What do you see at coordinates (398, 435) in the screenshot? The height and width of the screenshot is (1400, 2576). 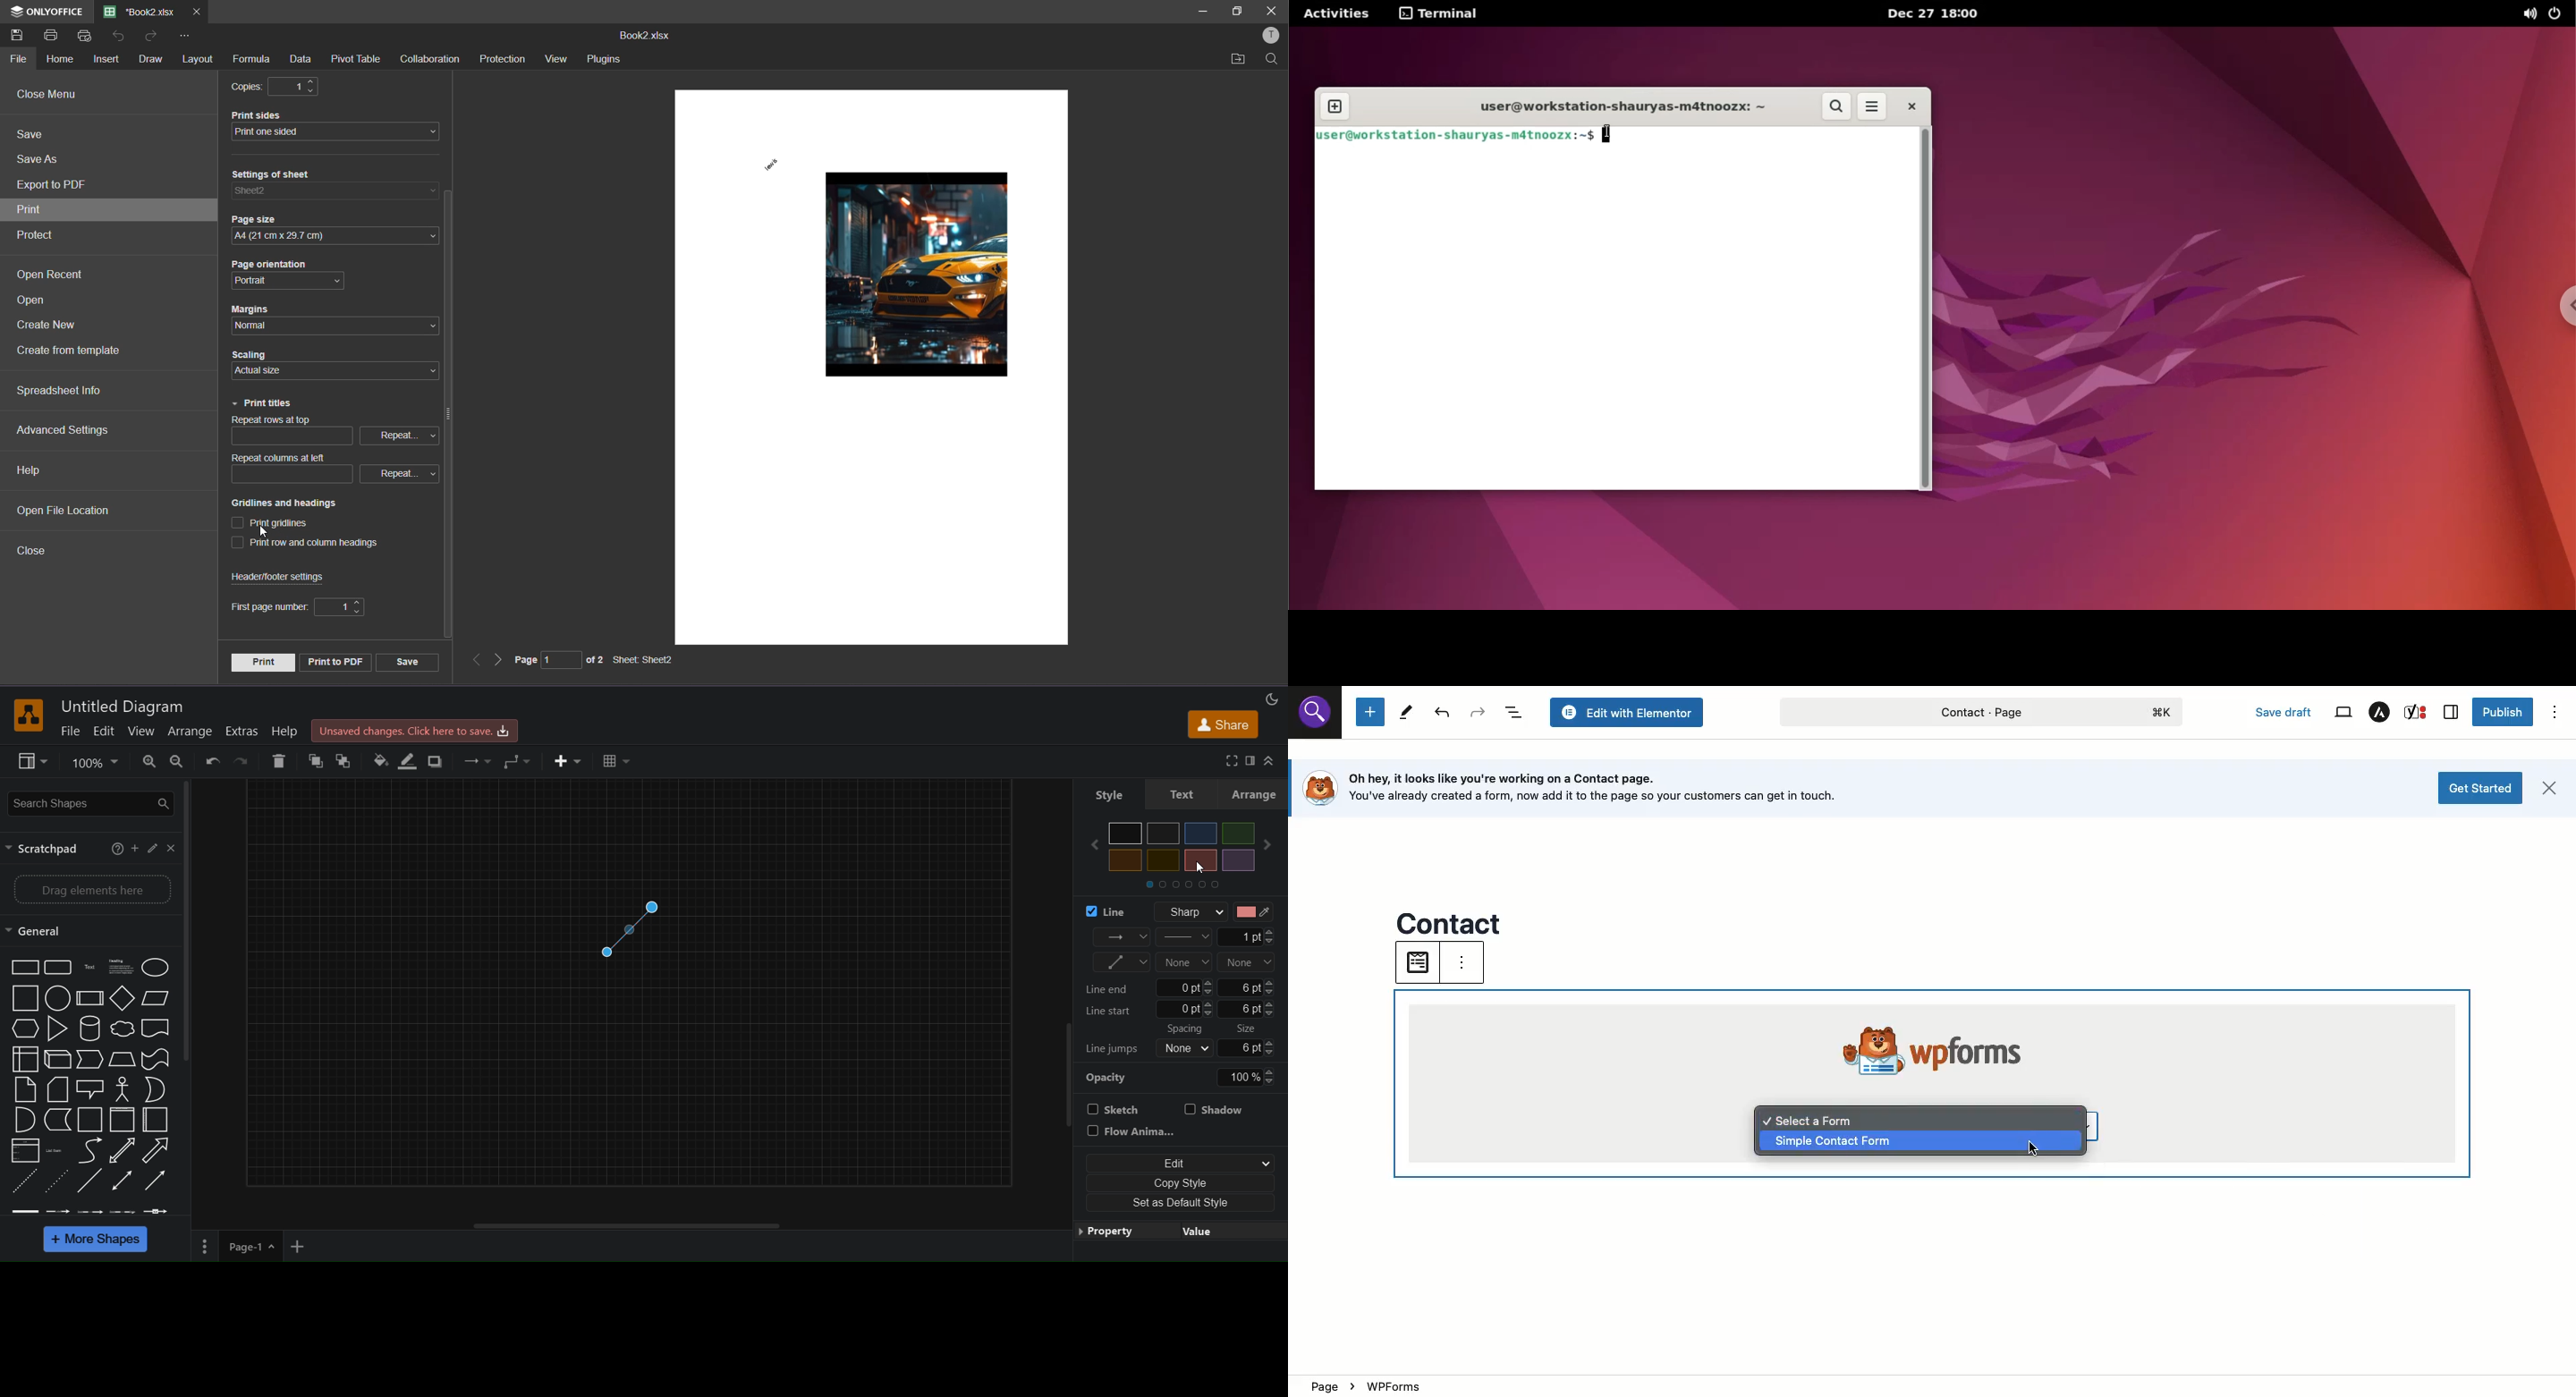 I see `repeat` at bounding box center [398, 435].